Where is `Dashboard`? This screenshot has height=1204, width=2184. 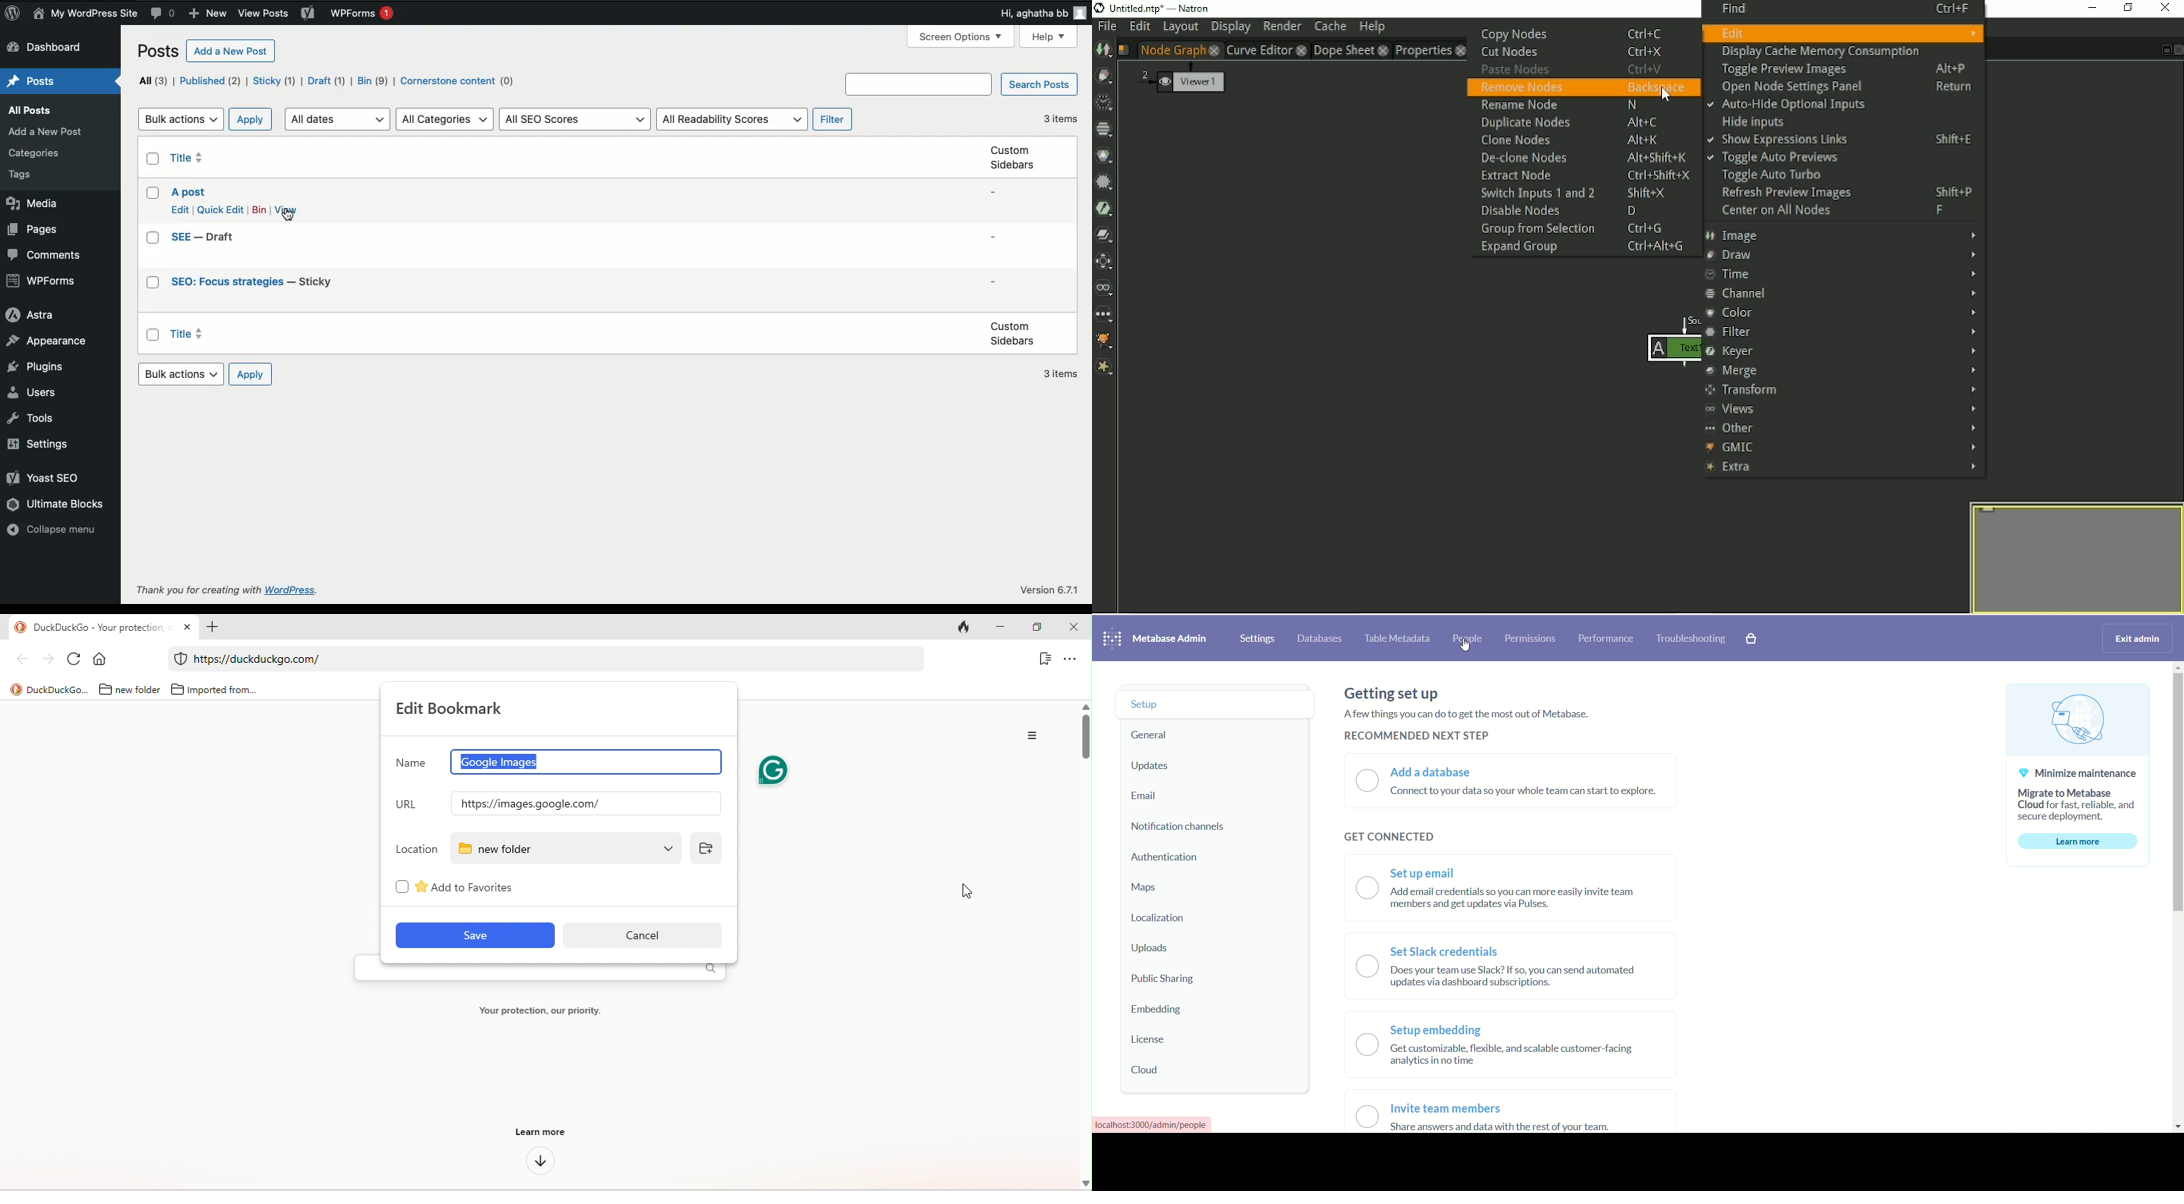
Dashboard is located at coordinates (51, 49).